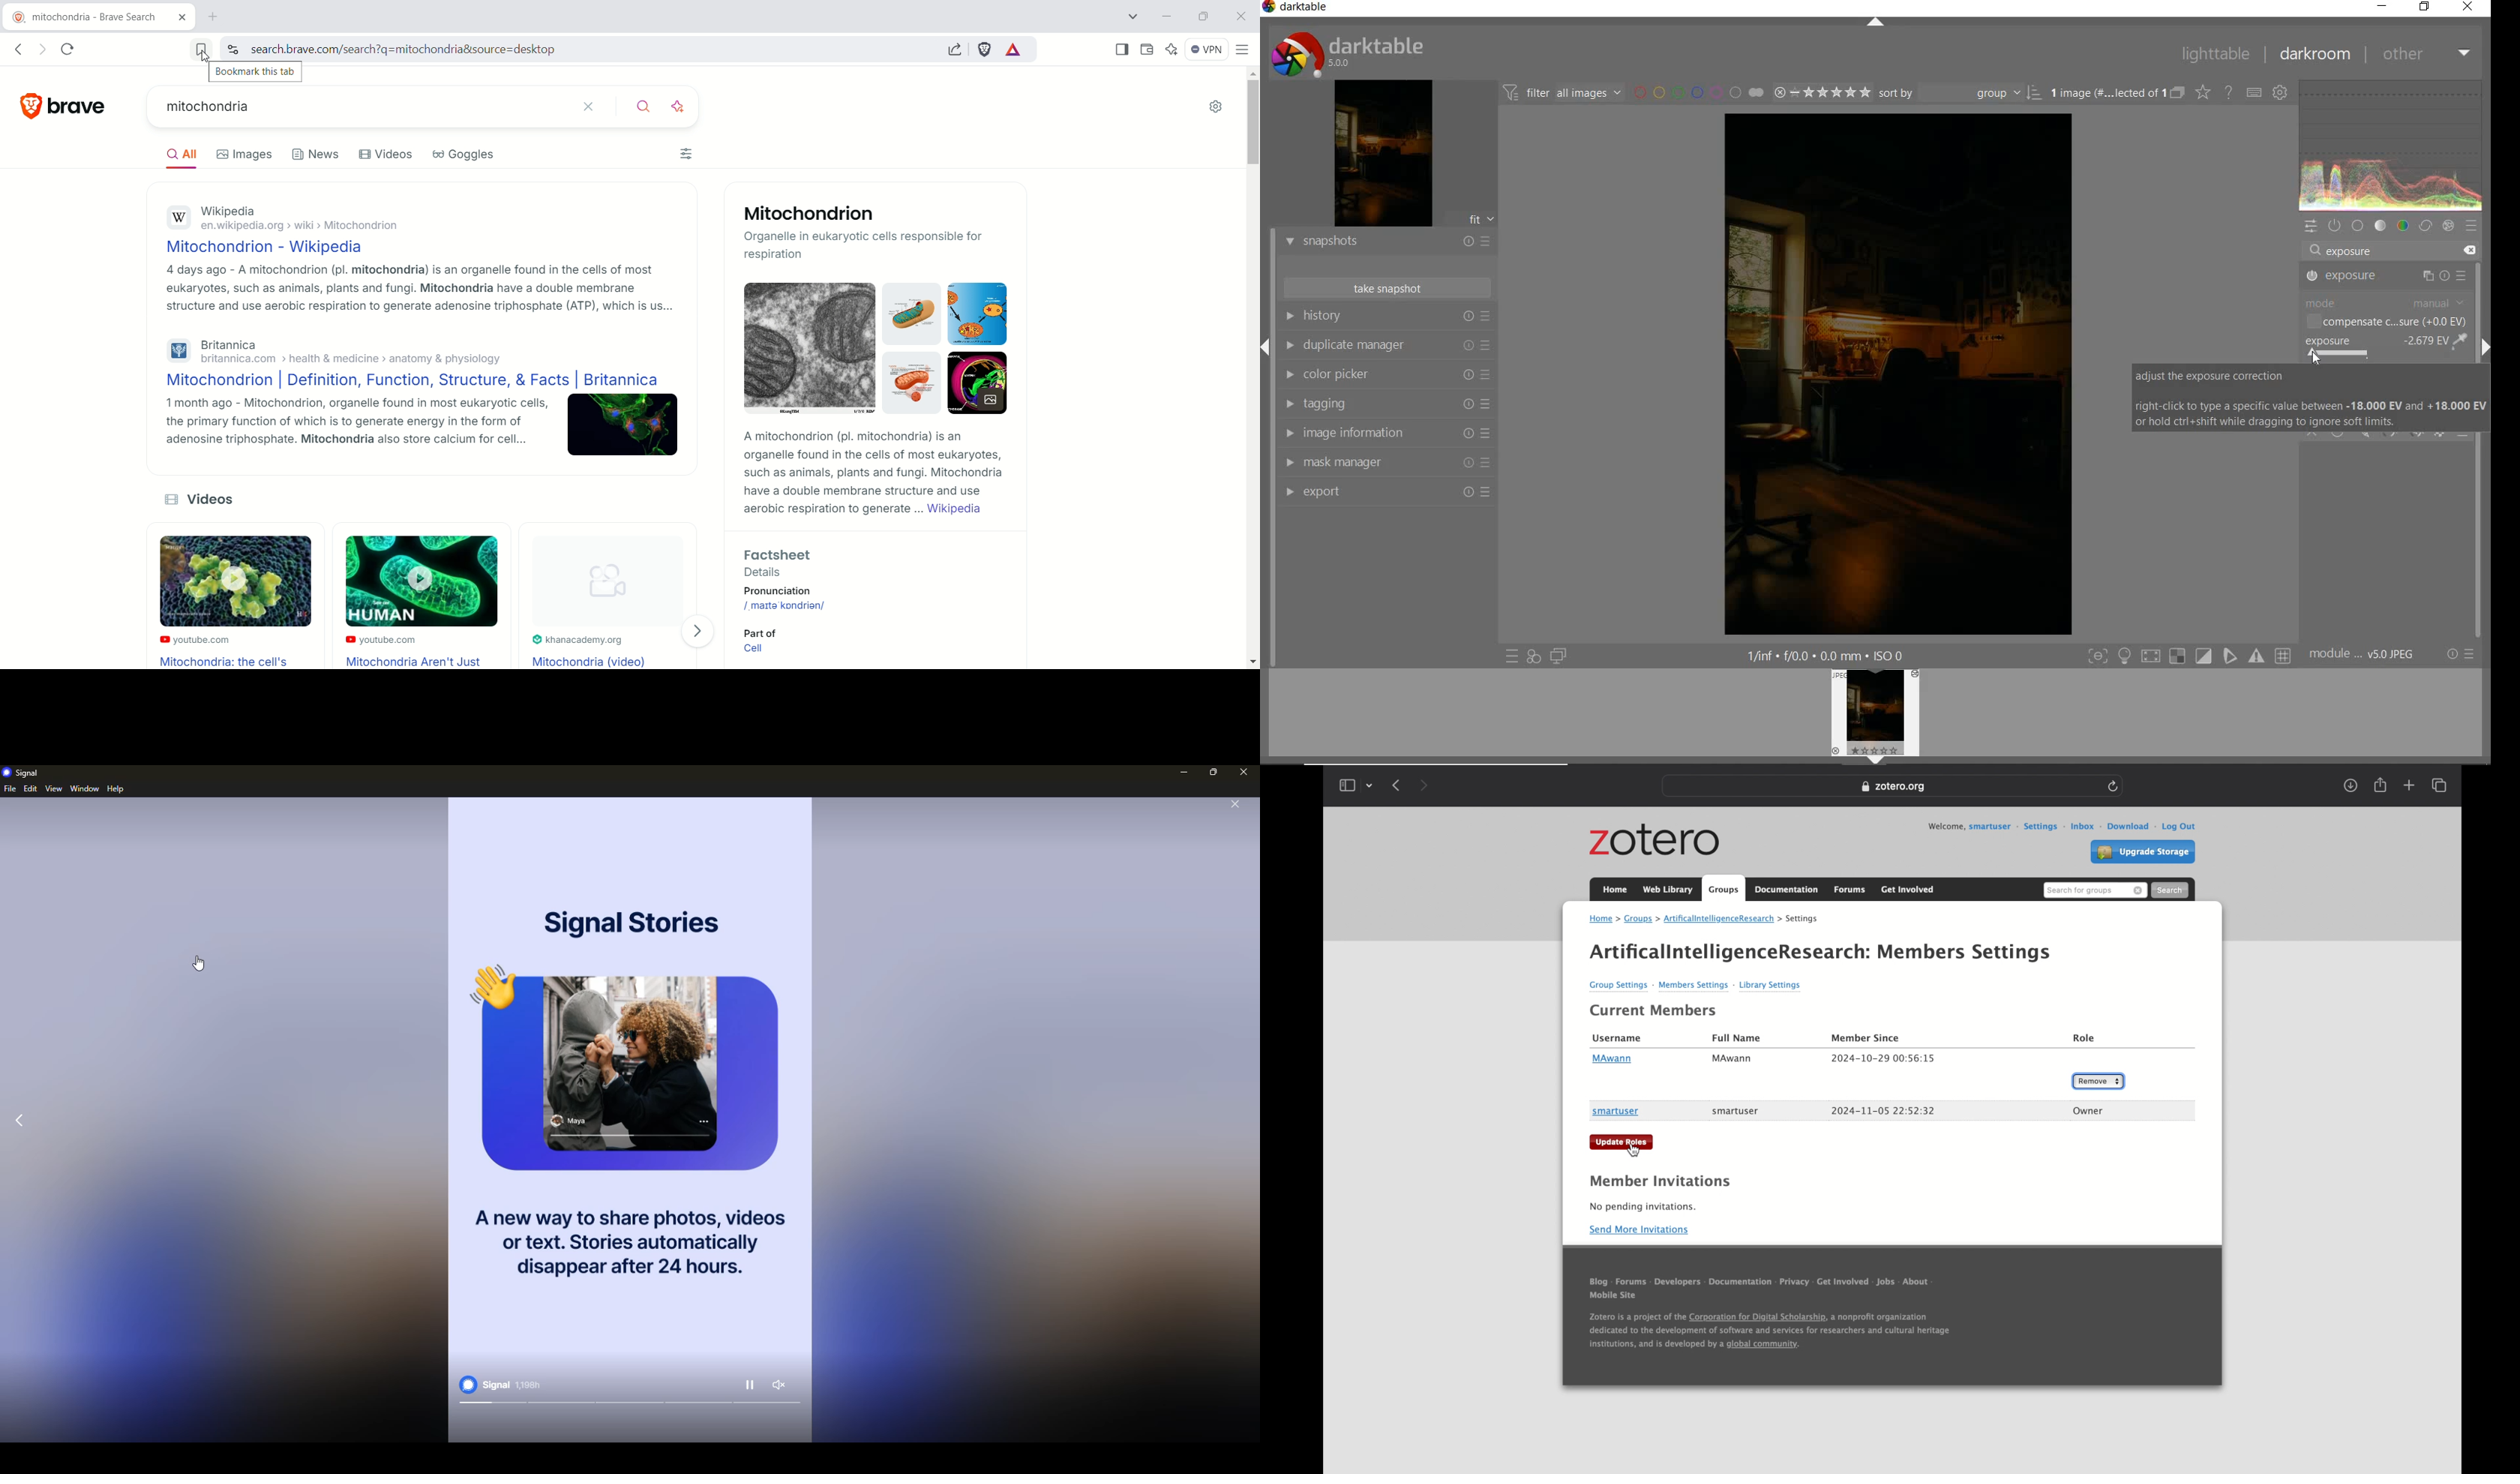 Image resolution: width=2520 pixels, height=1484 pixels. Describe the element at coordinates (751, 1385) in the screenshot. I see `pause` at that location.